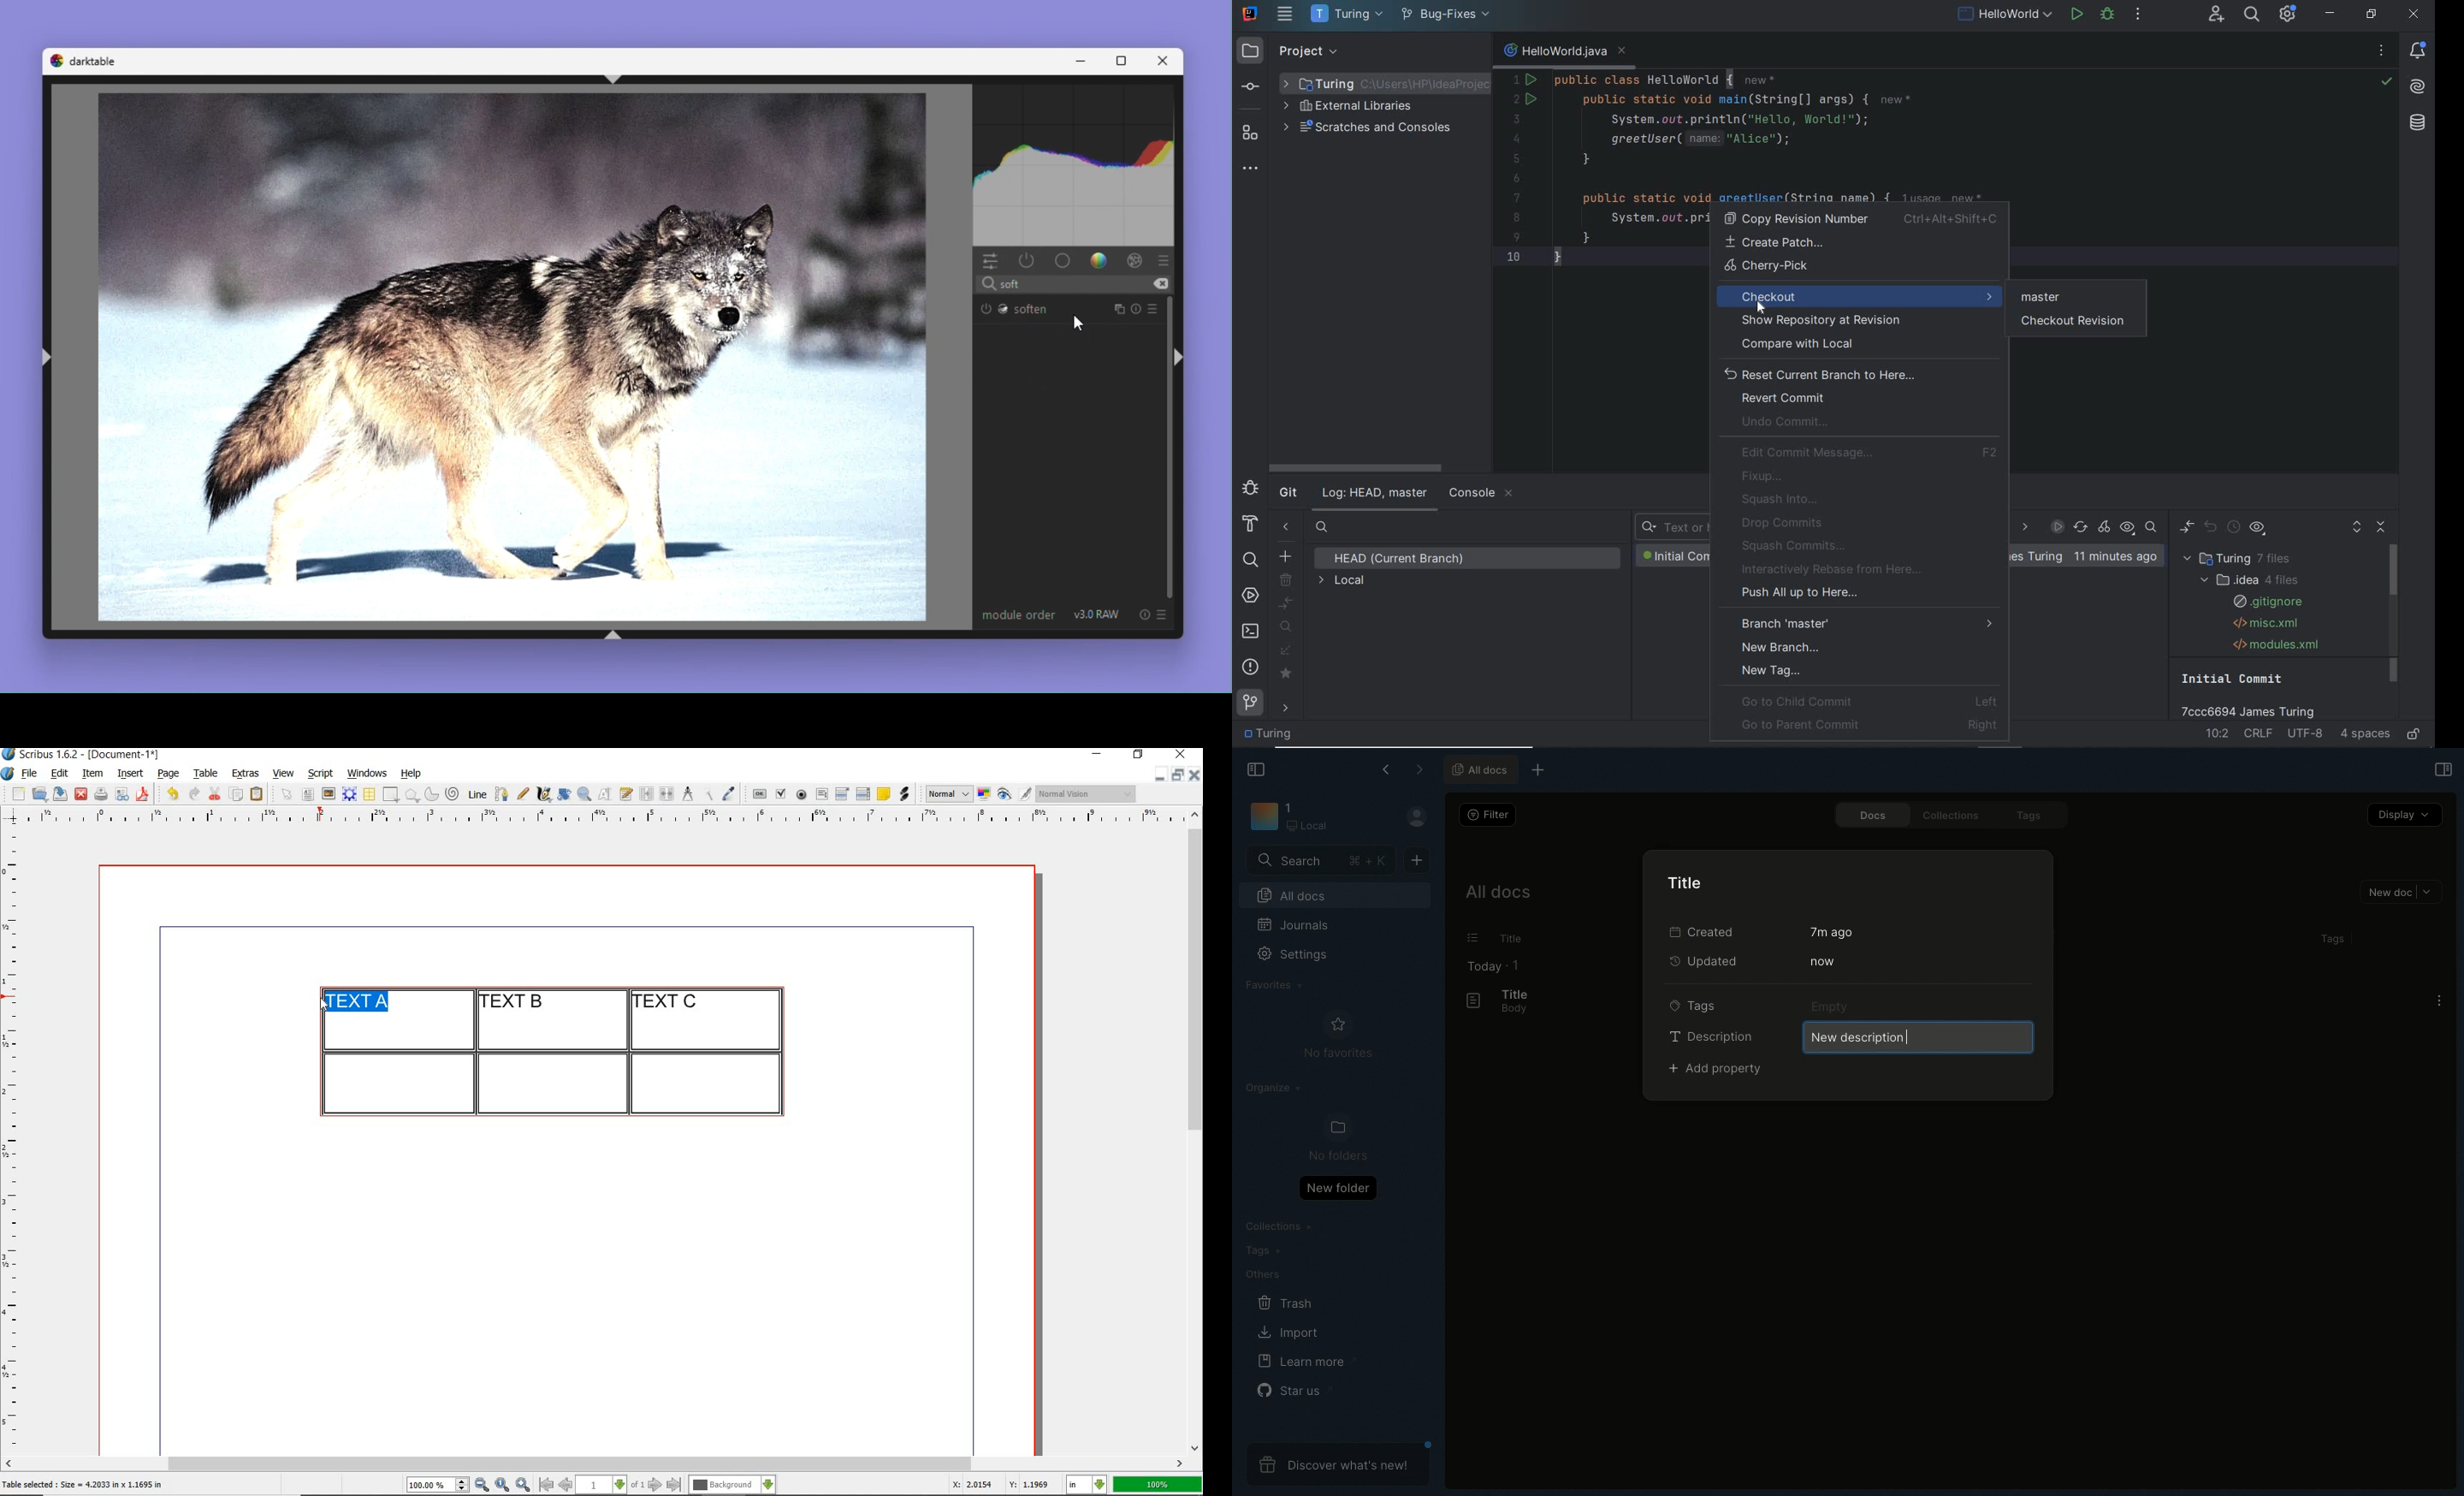 This screenshot has height=1512, width=2464. Describe the element at coordinates (1159, 1485) in the screenshot. I see `100%` at that location.